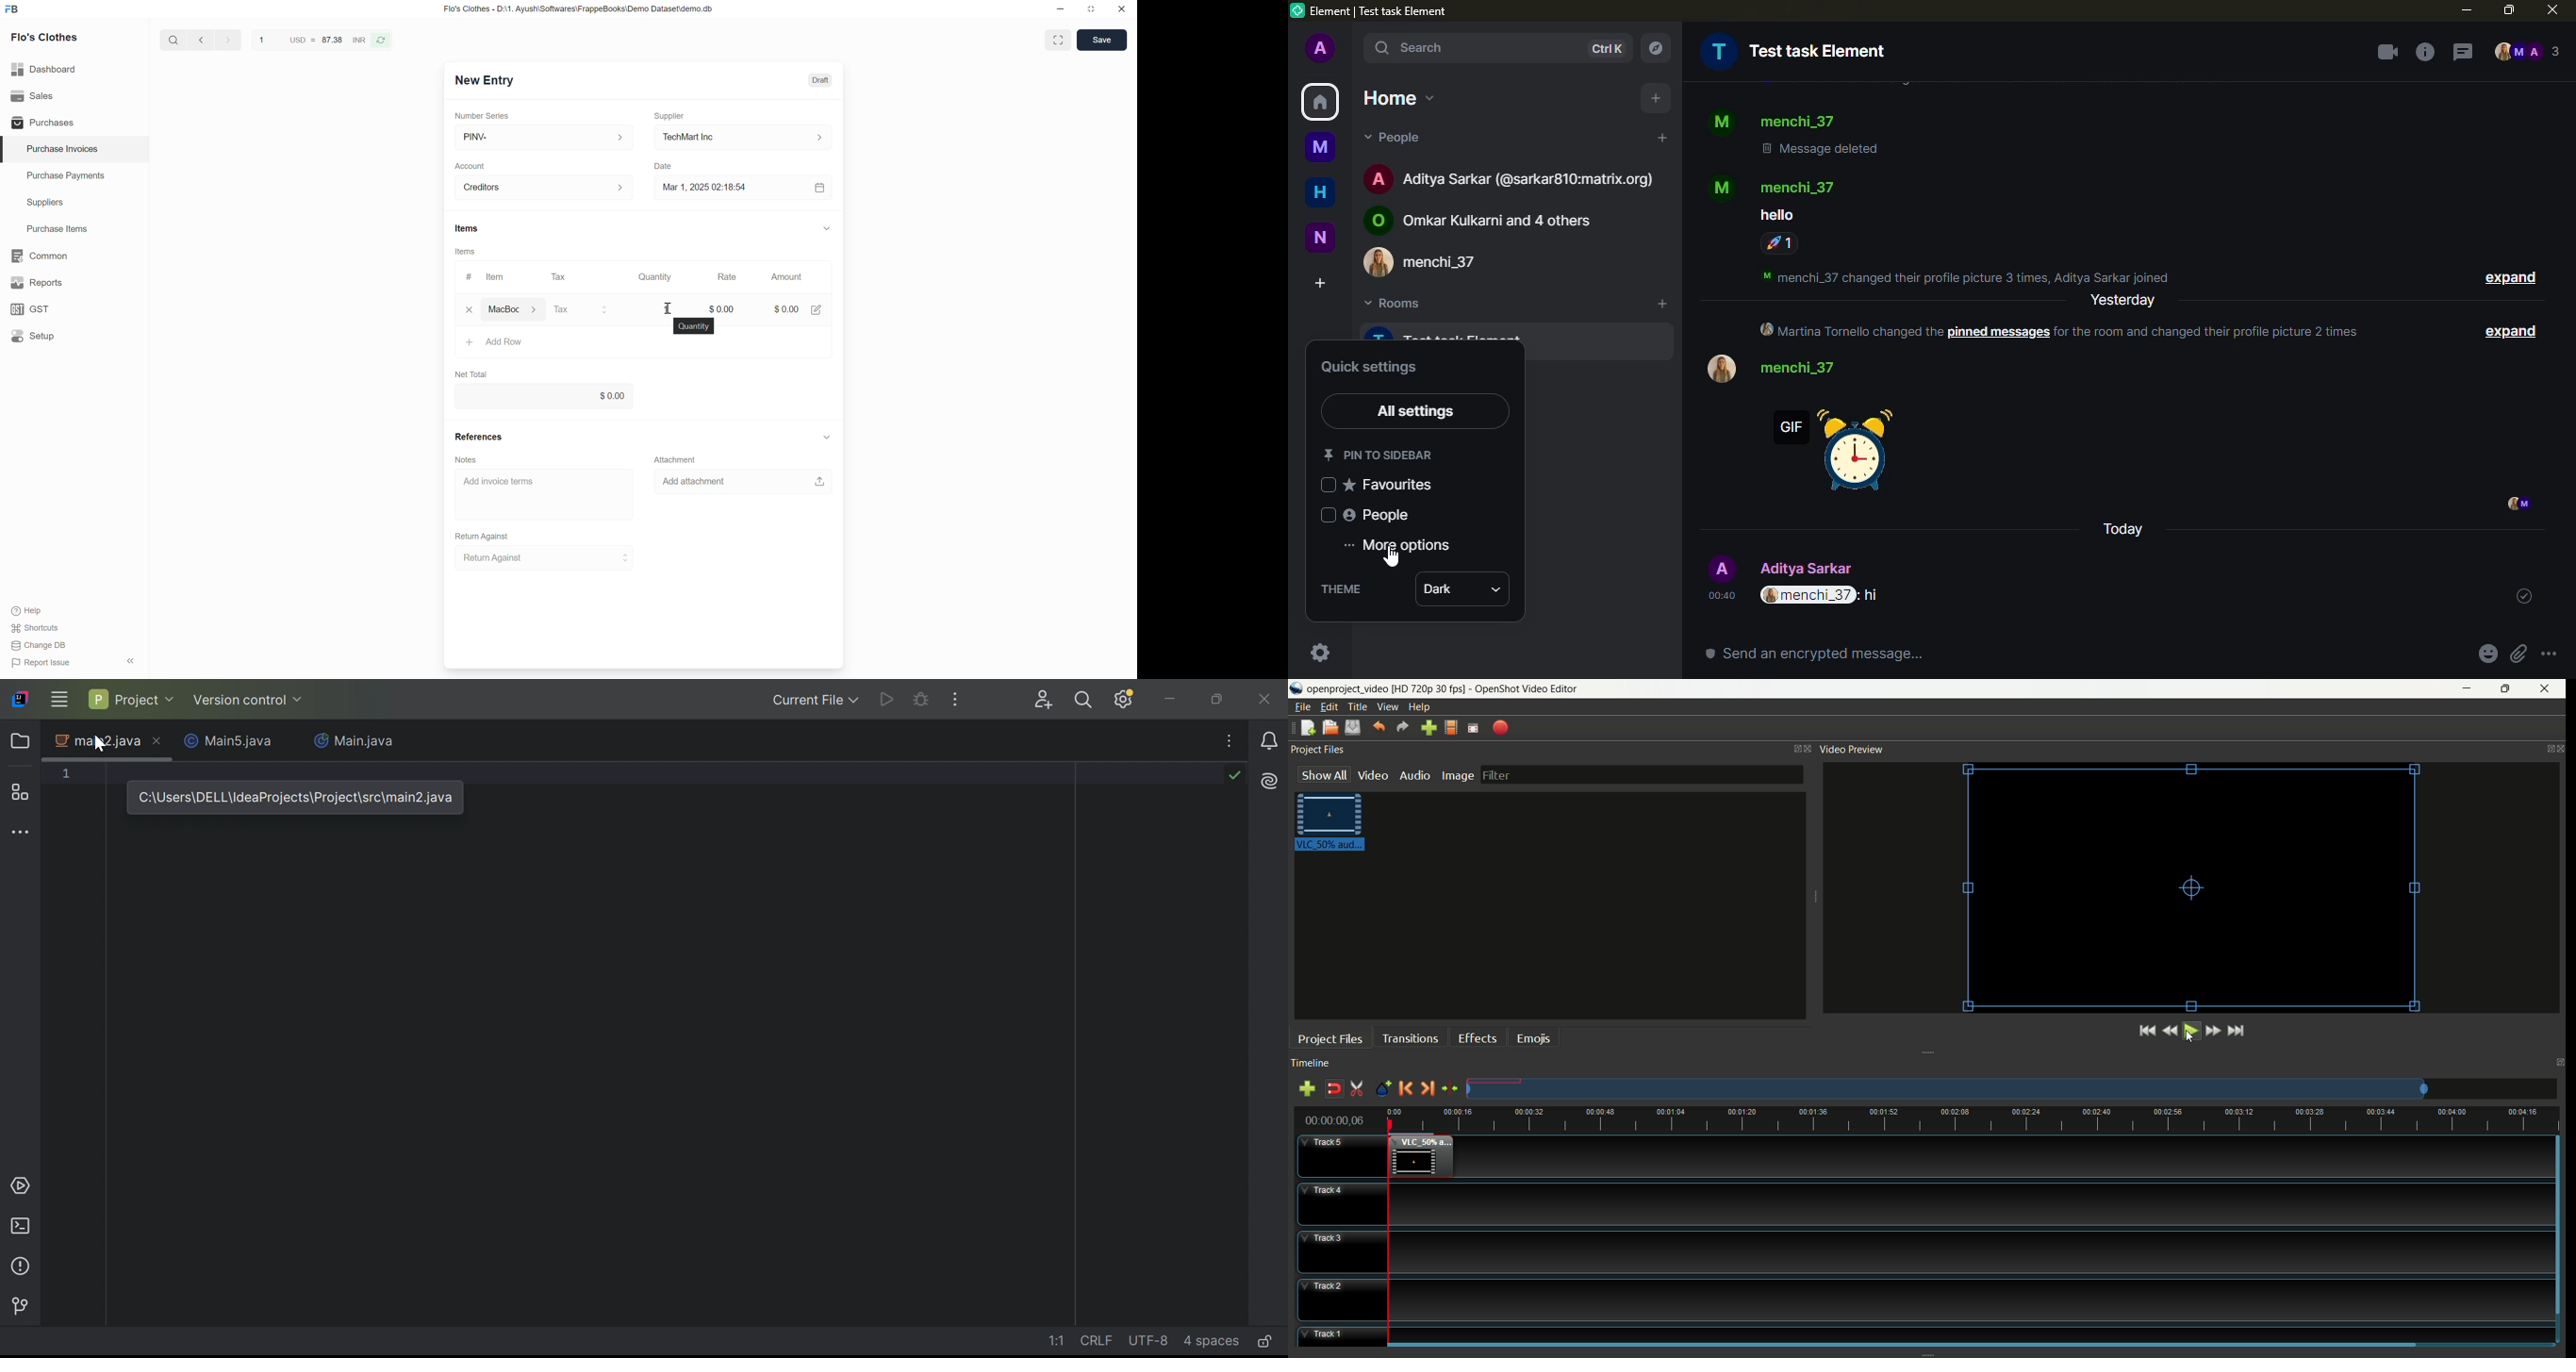 This screenshot has width=2576, height=1372. I want to click on Purchase Items, so click(74, 229).